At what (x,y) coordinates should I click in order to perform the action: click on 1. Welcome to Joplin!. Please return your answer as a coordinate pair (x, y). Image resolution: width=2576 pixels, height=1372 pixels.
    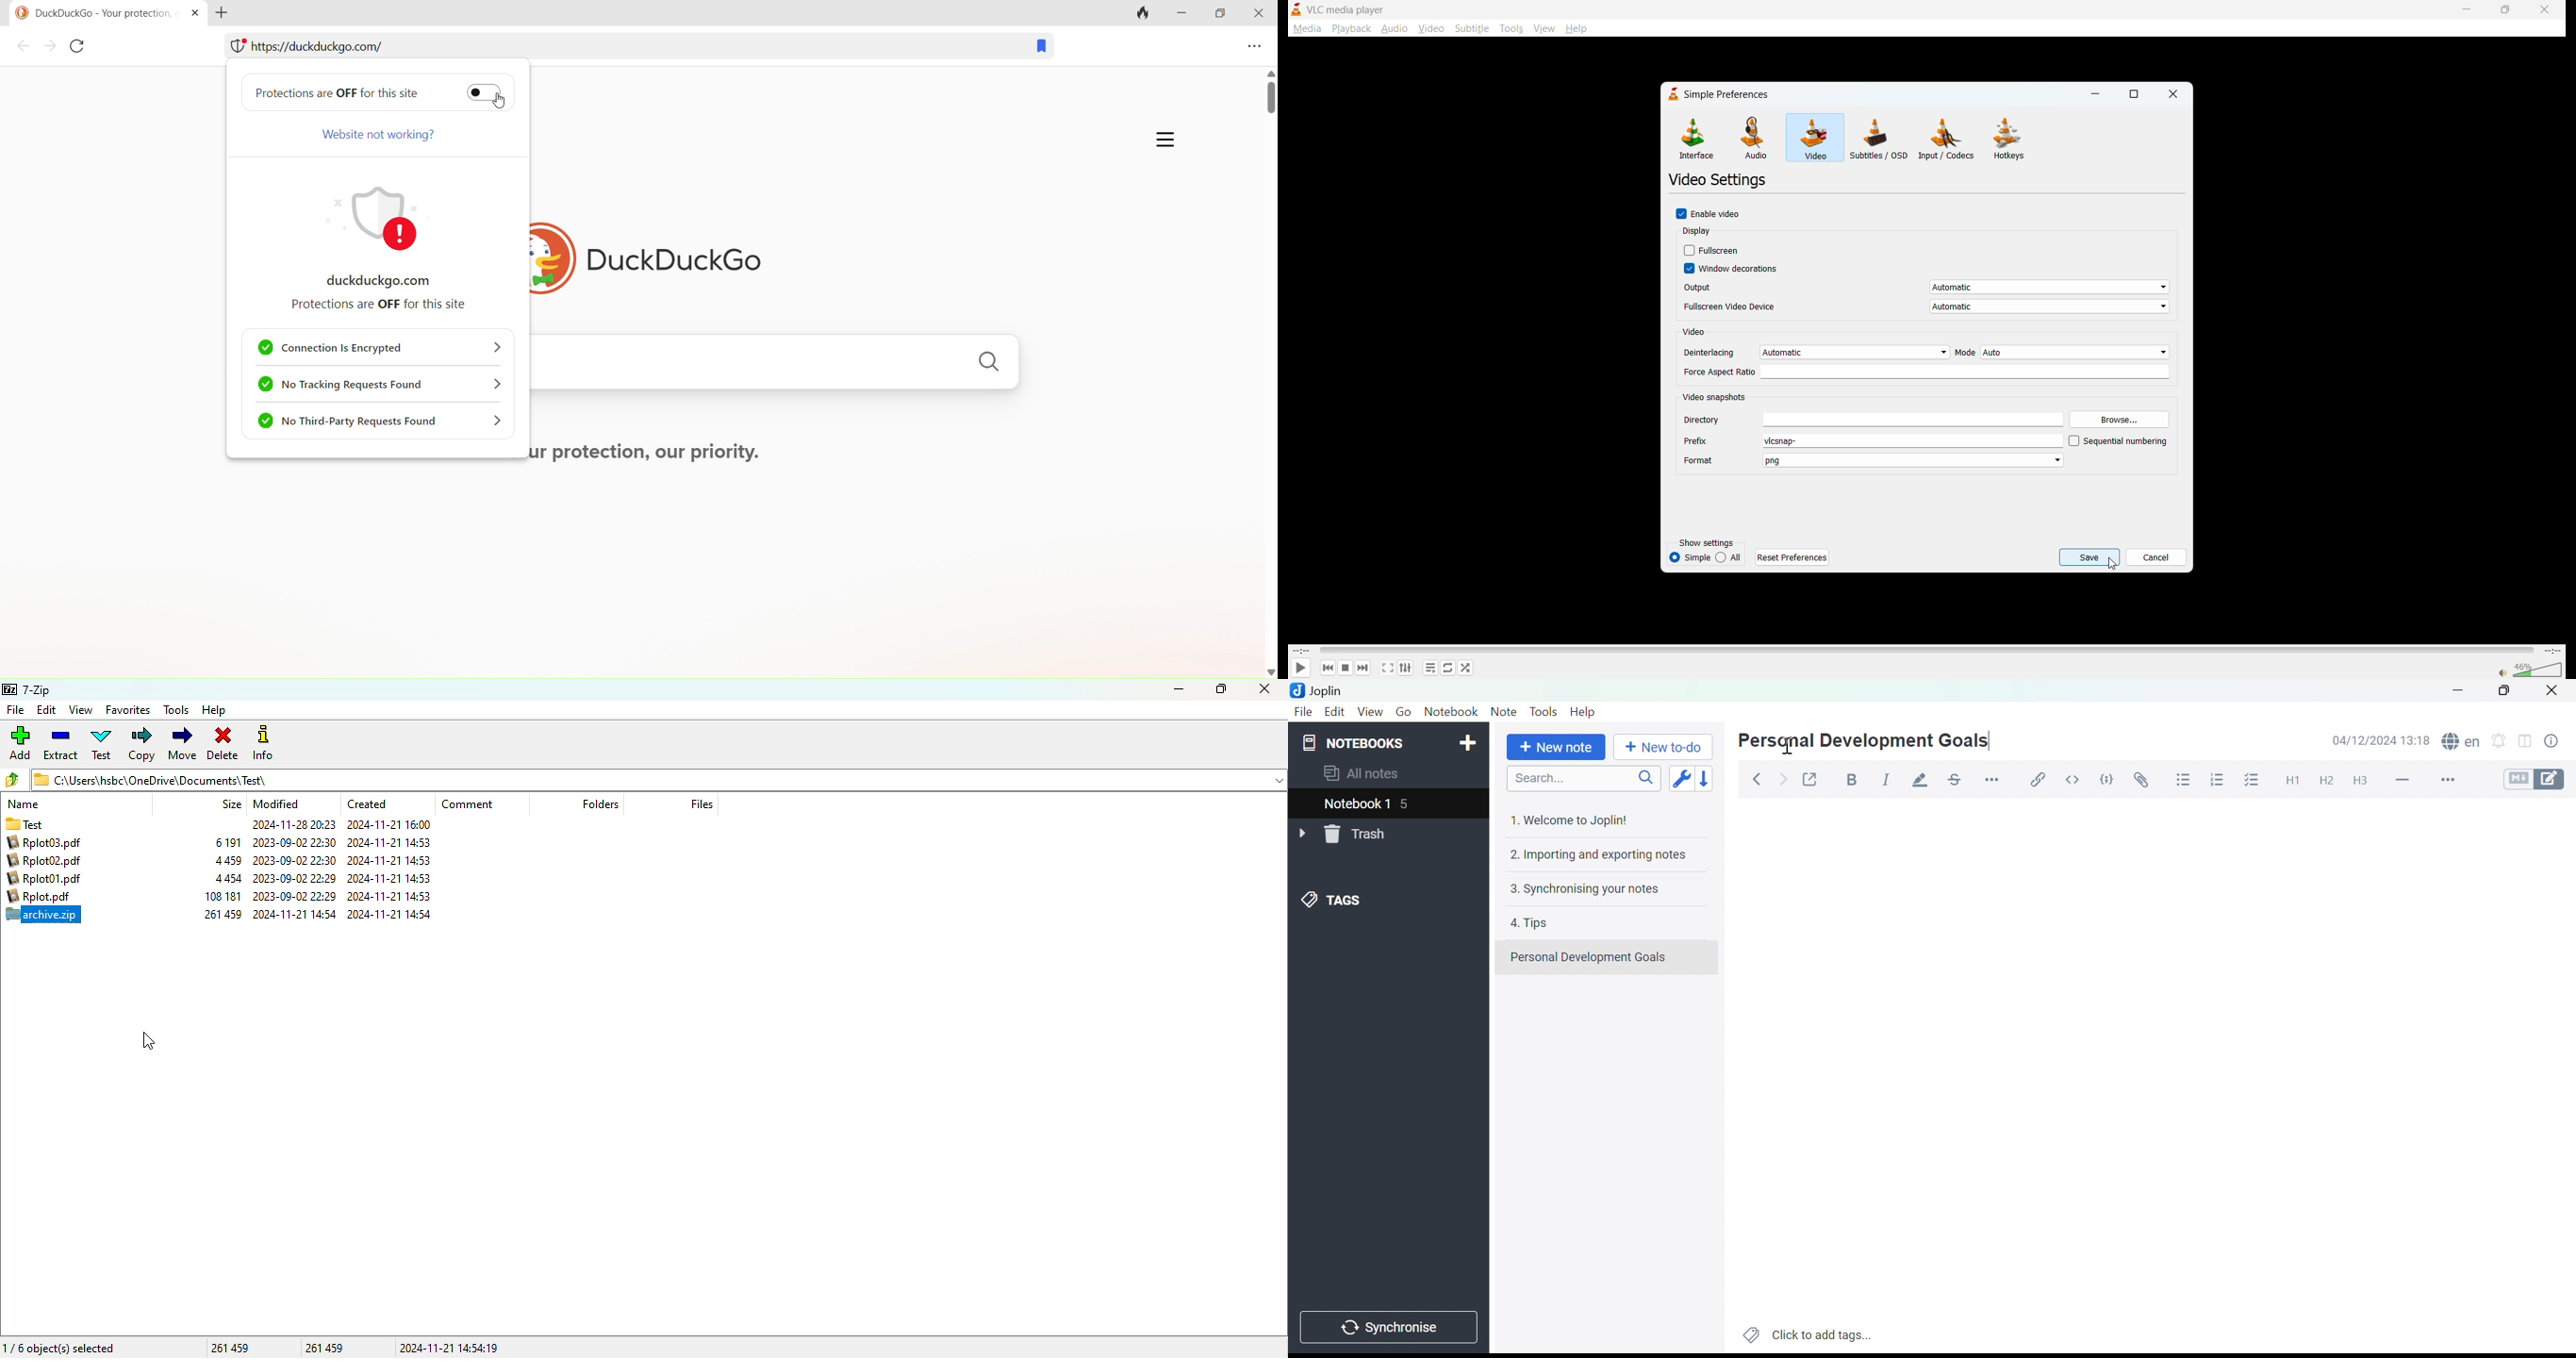
    Looking at the image, I should click on (1574, 820).